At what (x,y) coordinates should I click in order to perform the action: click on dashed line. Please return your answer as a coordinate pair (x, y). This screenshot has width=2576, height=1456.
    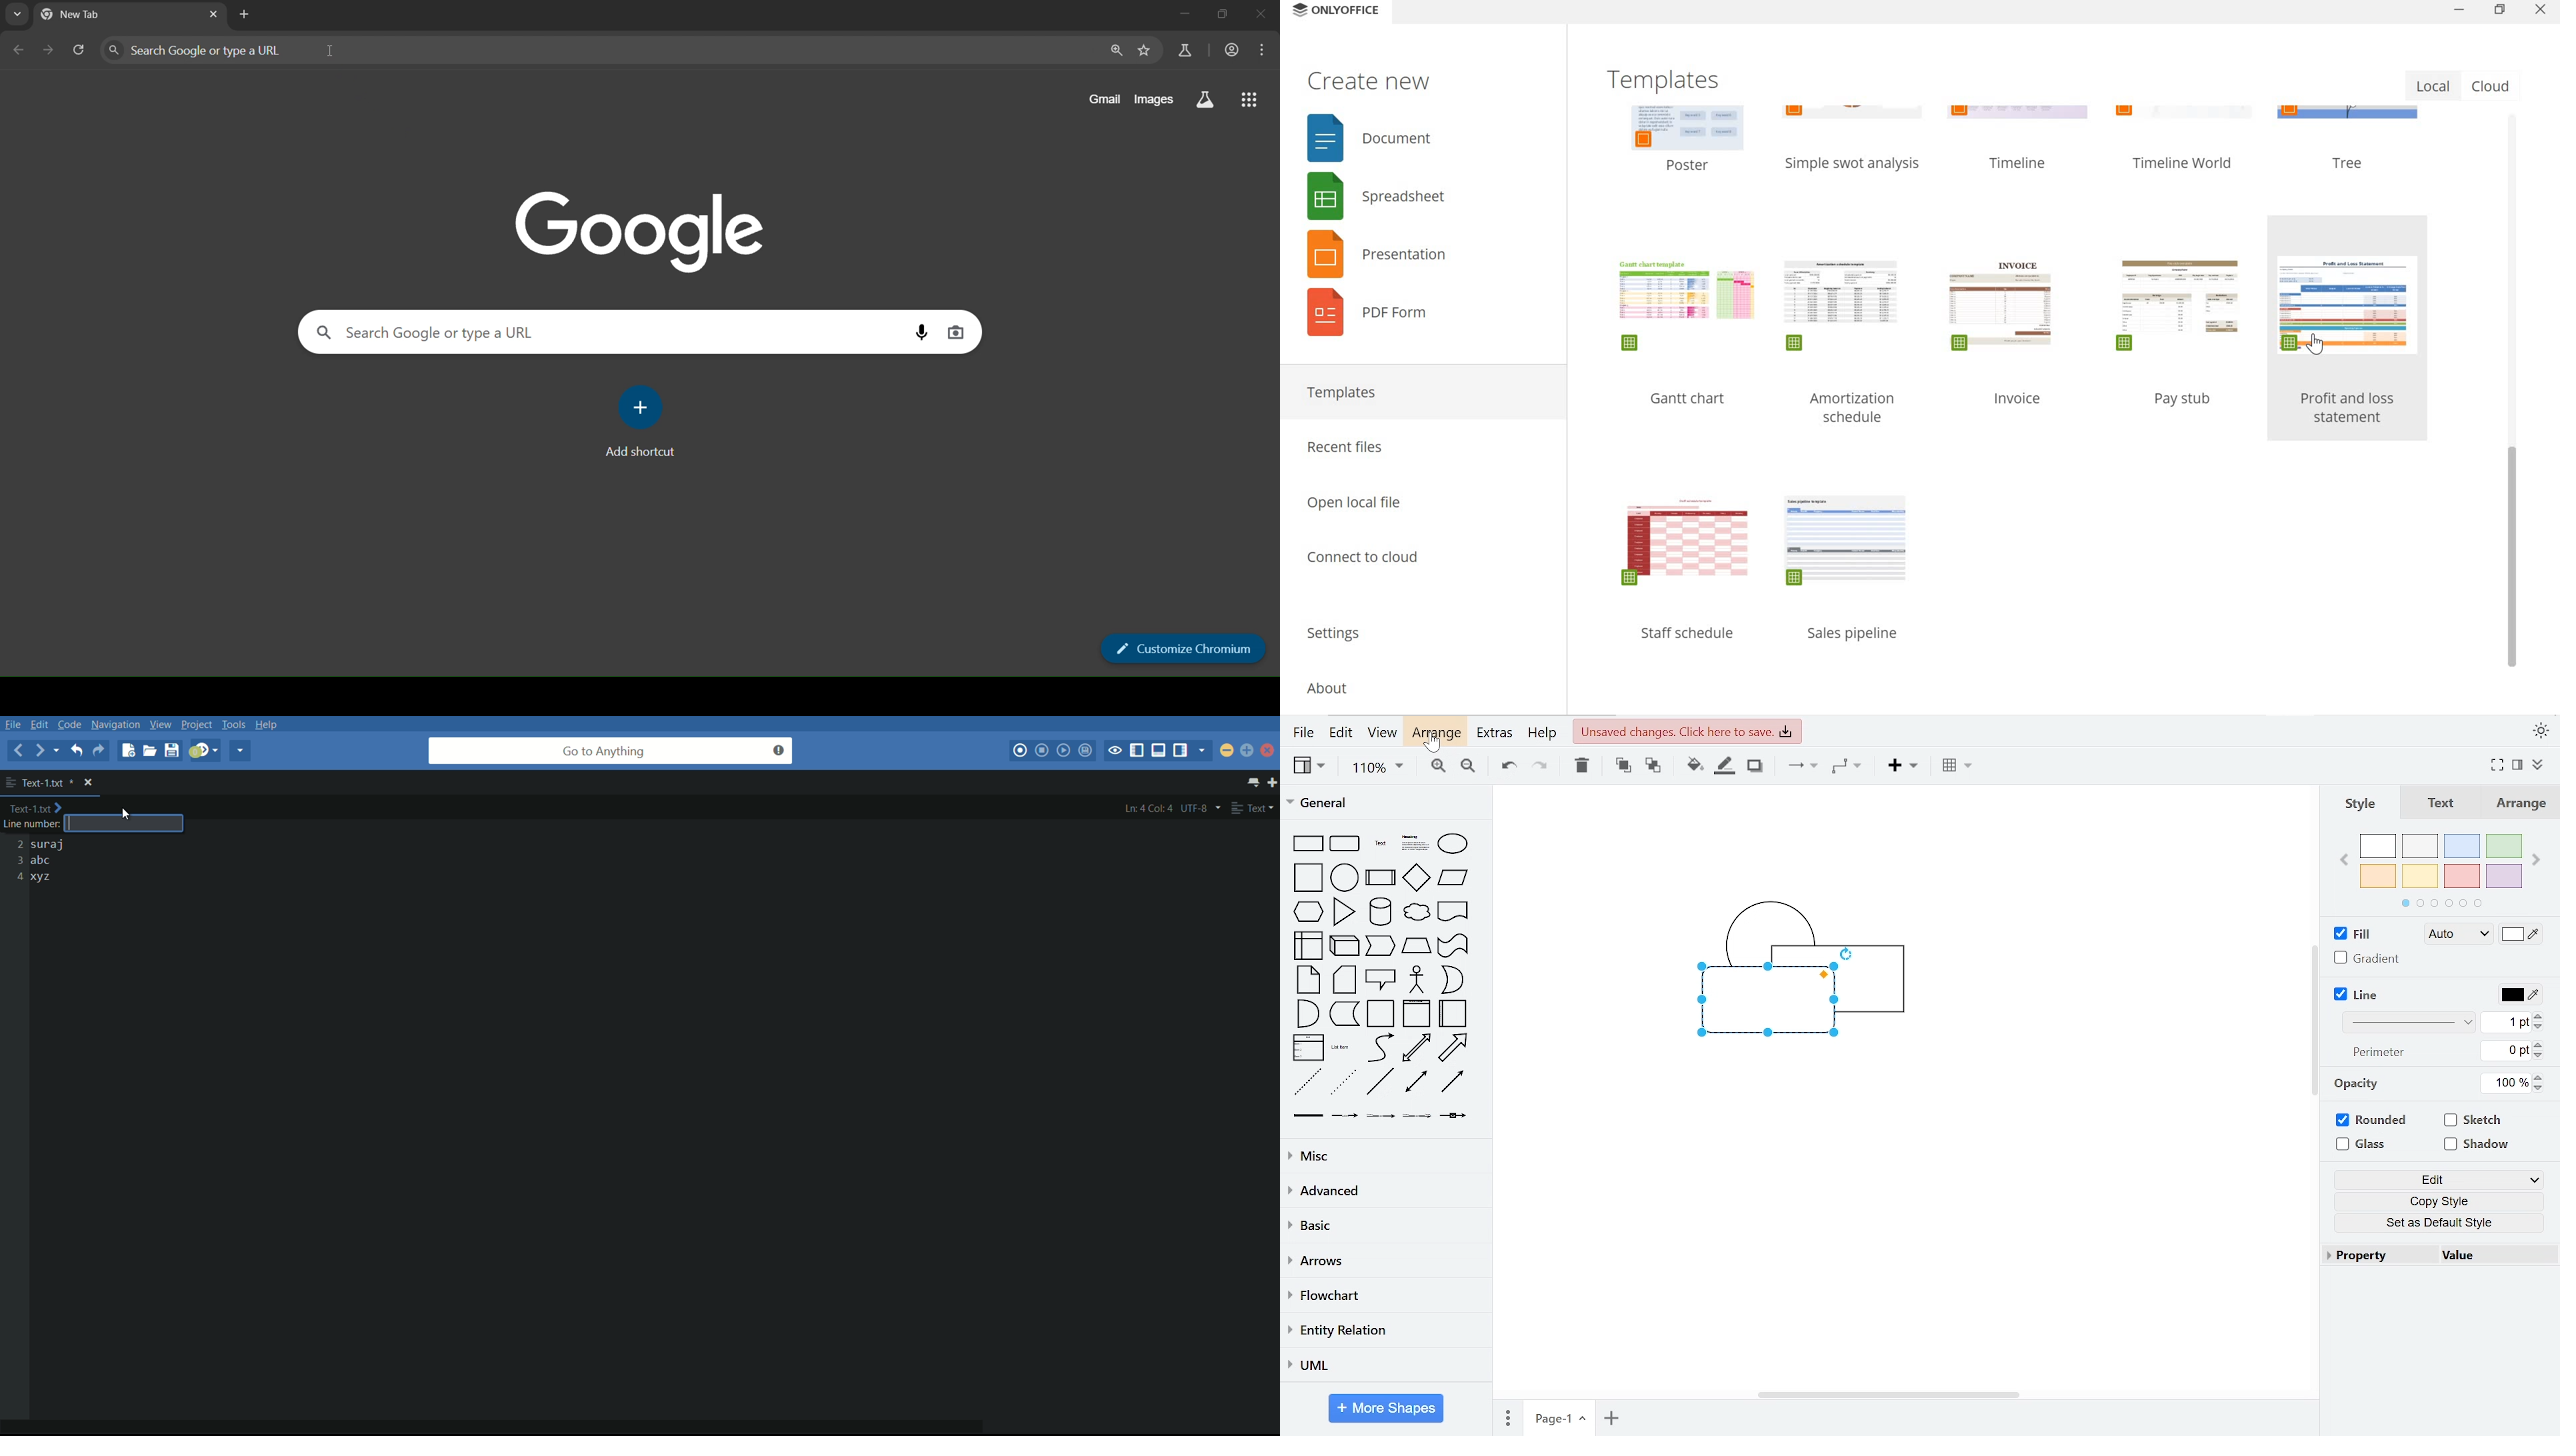
    Looking at the image, I should click on (1307, 1082).